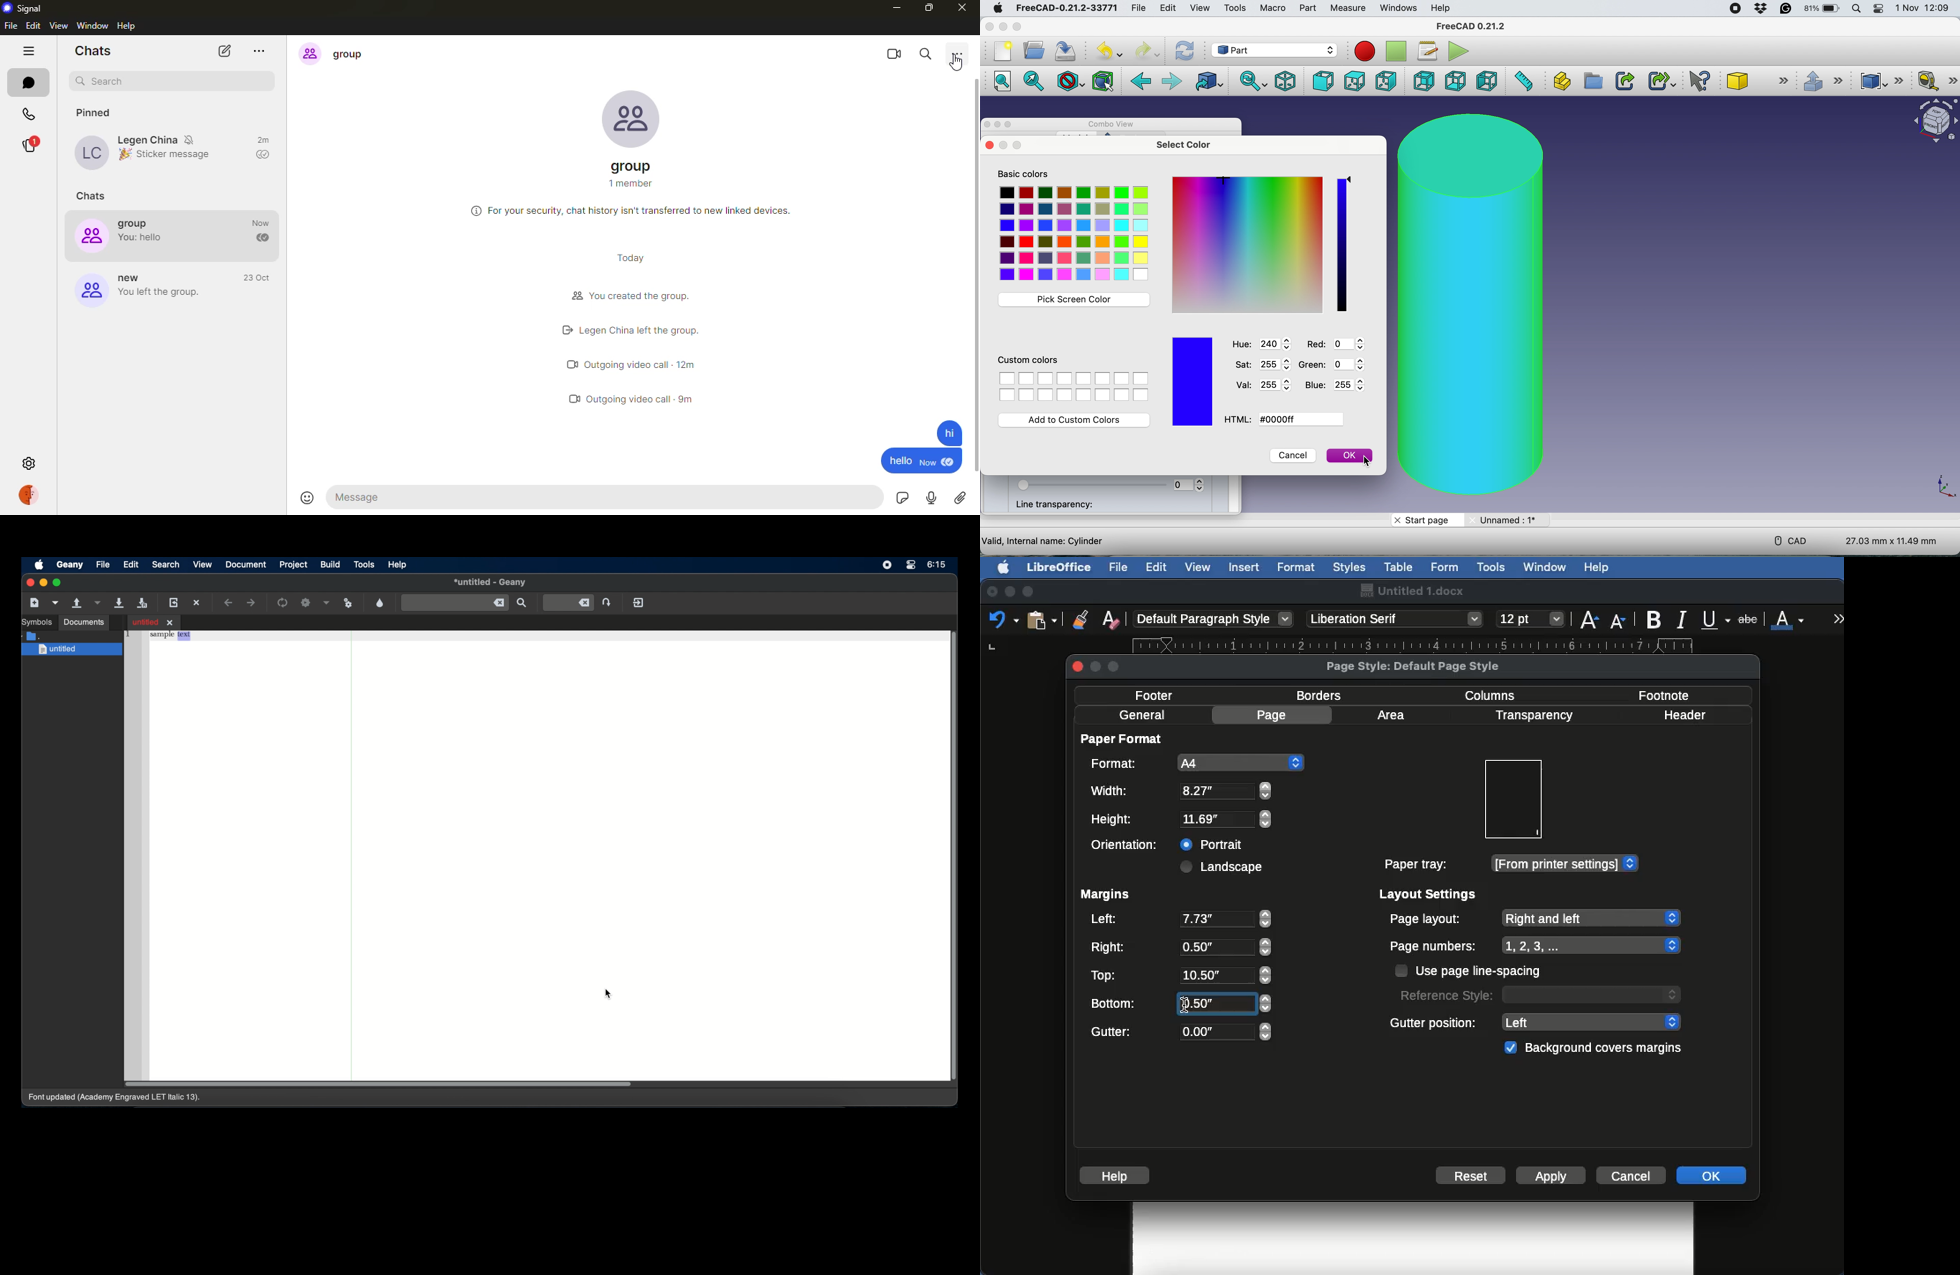  I want to click on Page style, so click(1428, 665).